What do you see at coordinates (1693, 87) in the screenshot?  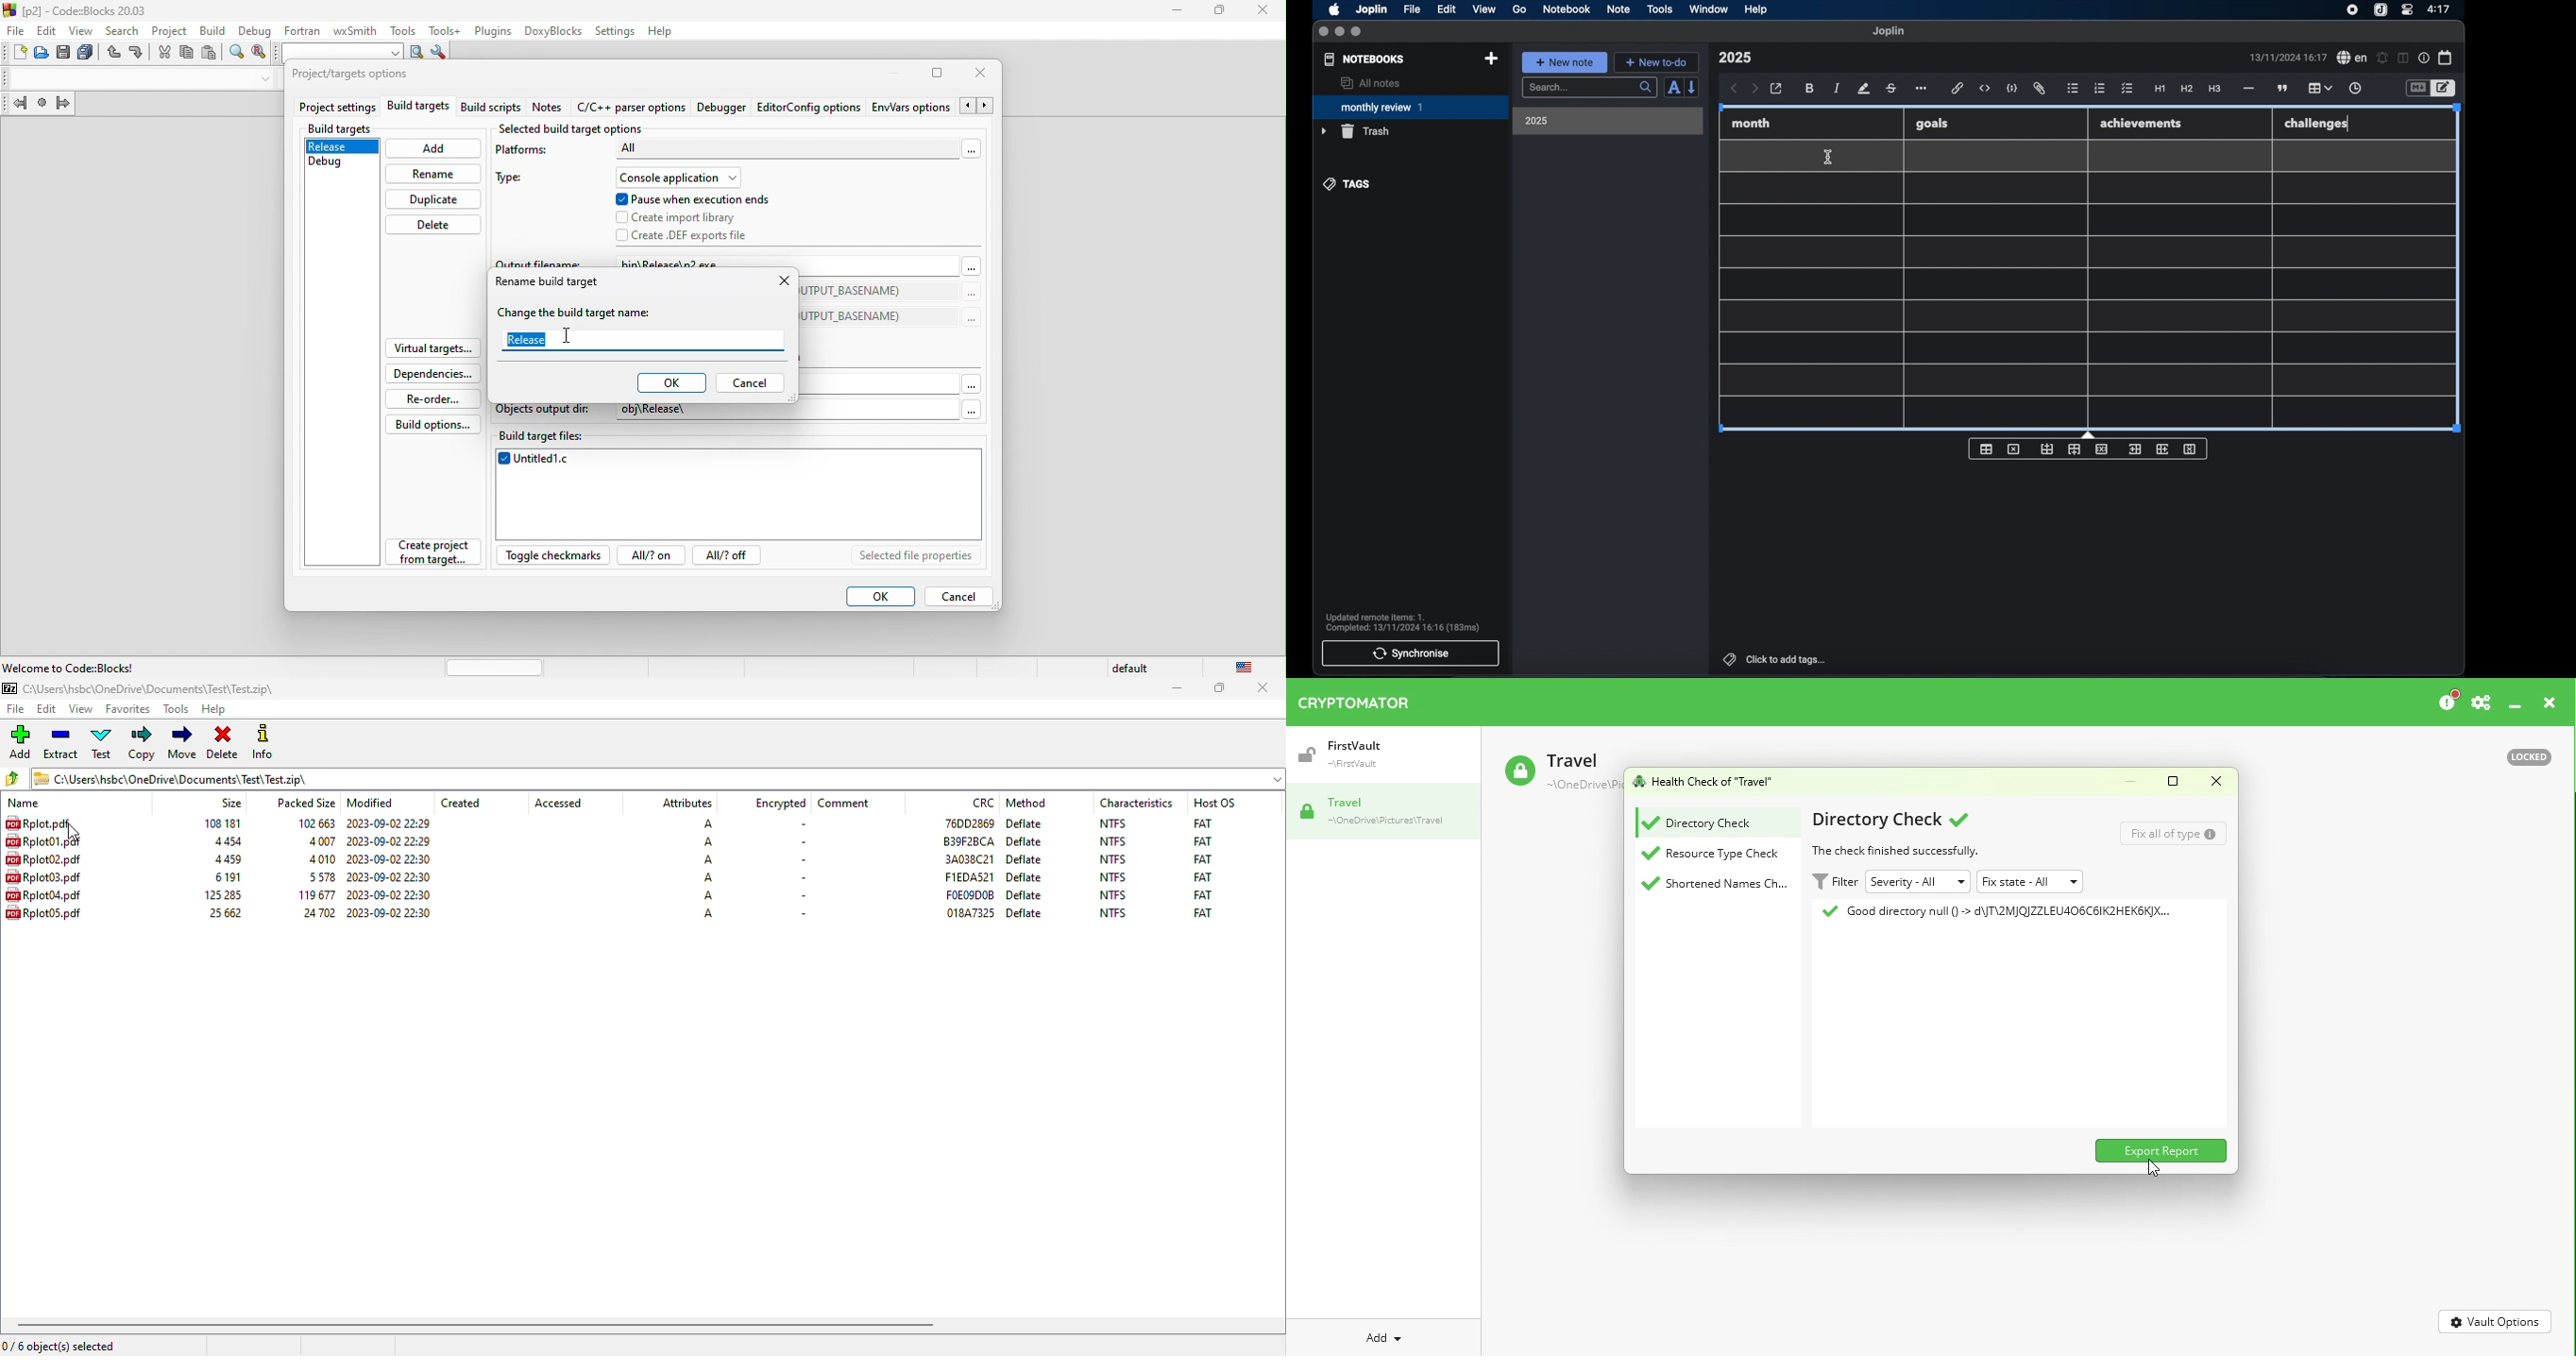 I see `reverse sort order` at bounding box center [1693, 87].